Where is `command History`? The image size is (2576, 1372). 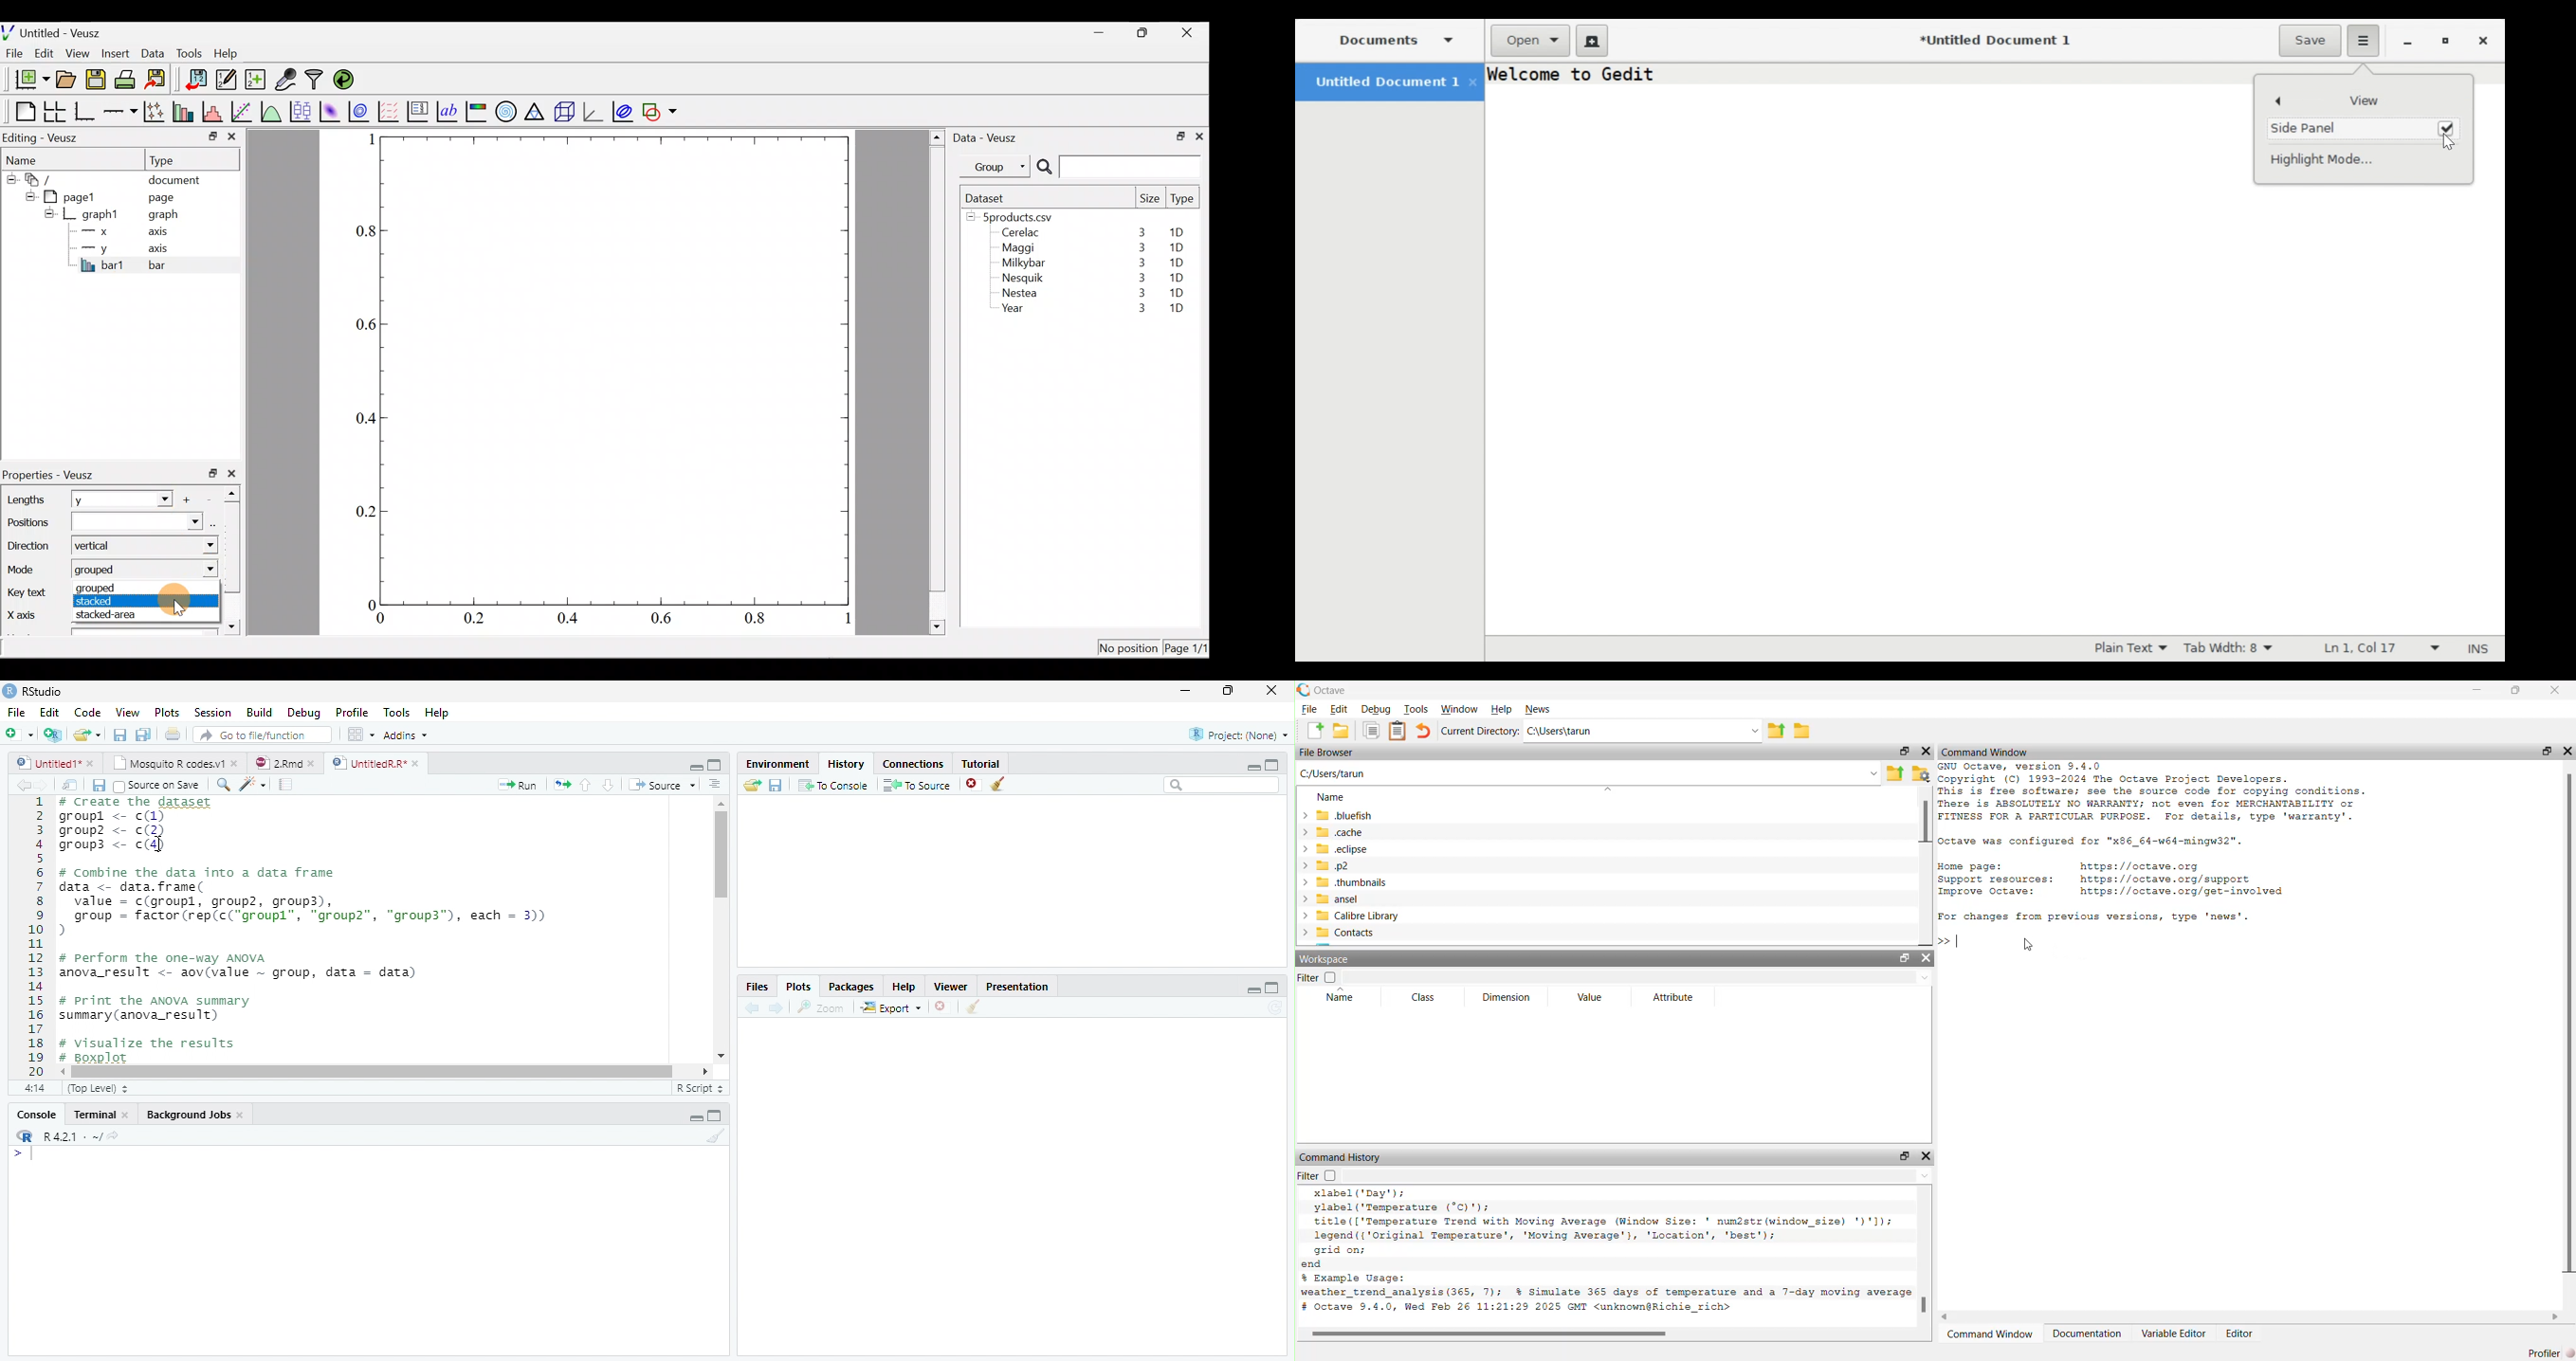 command History is located at coordinates (1342, 1158).